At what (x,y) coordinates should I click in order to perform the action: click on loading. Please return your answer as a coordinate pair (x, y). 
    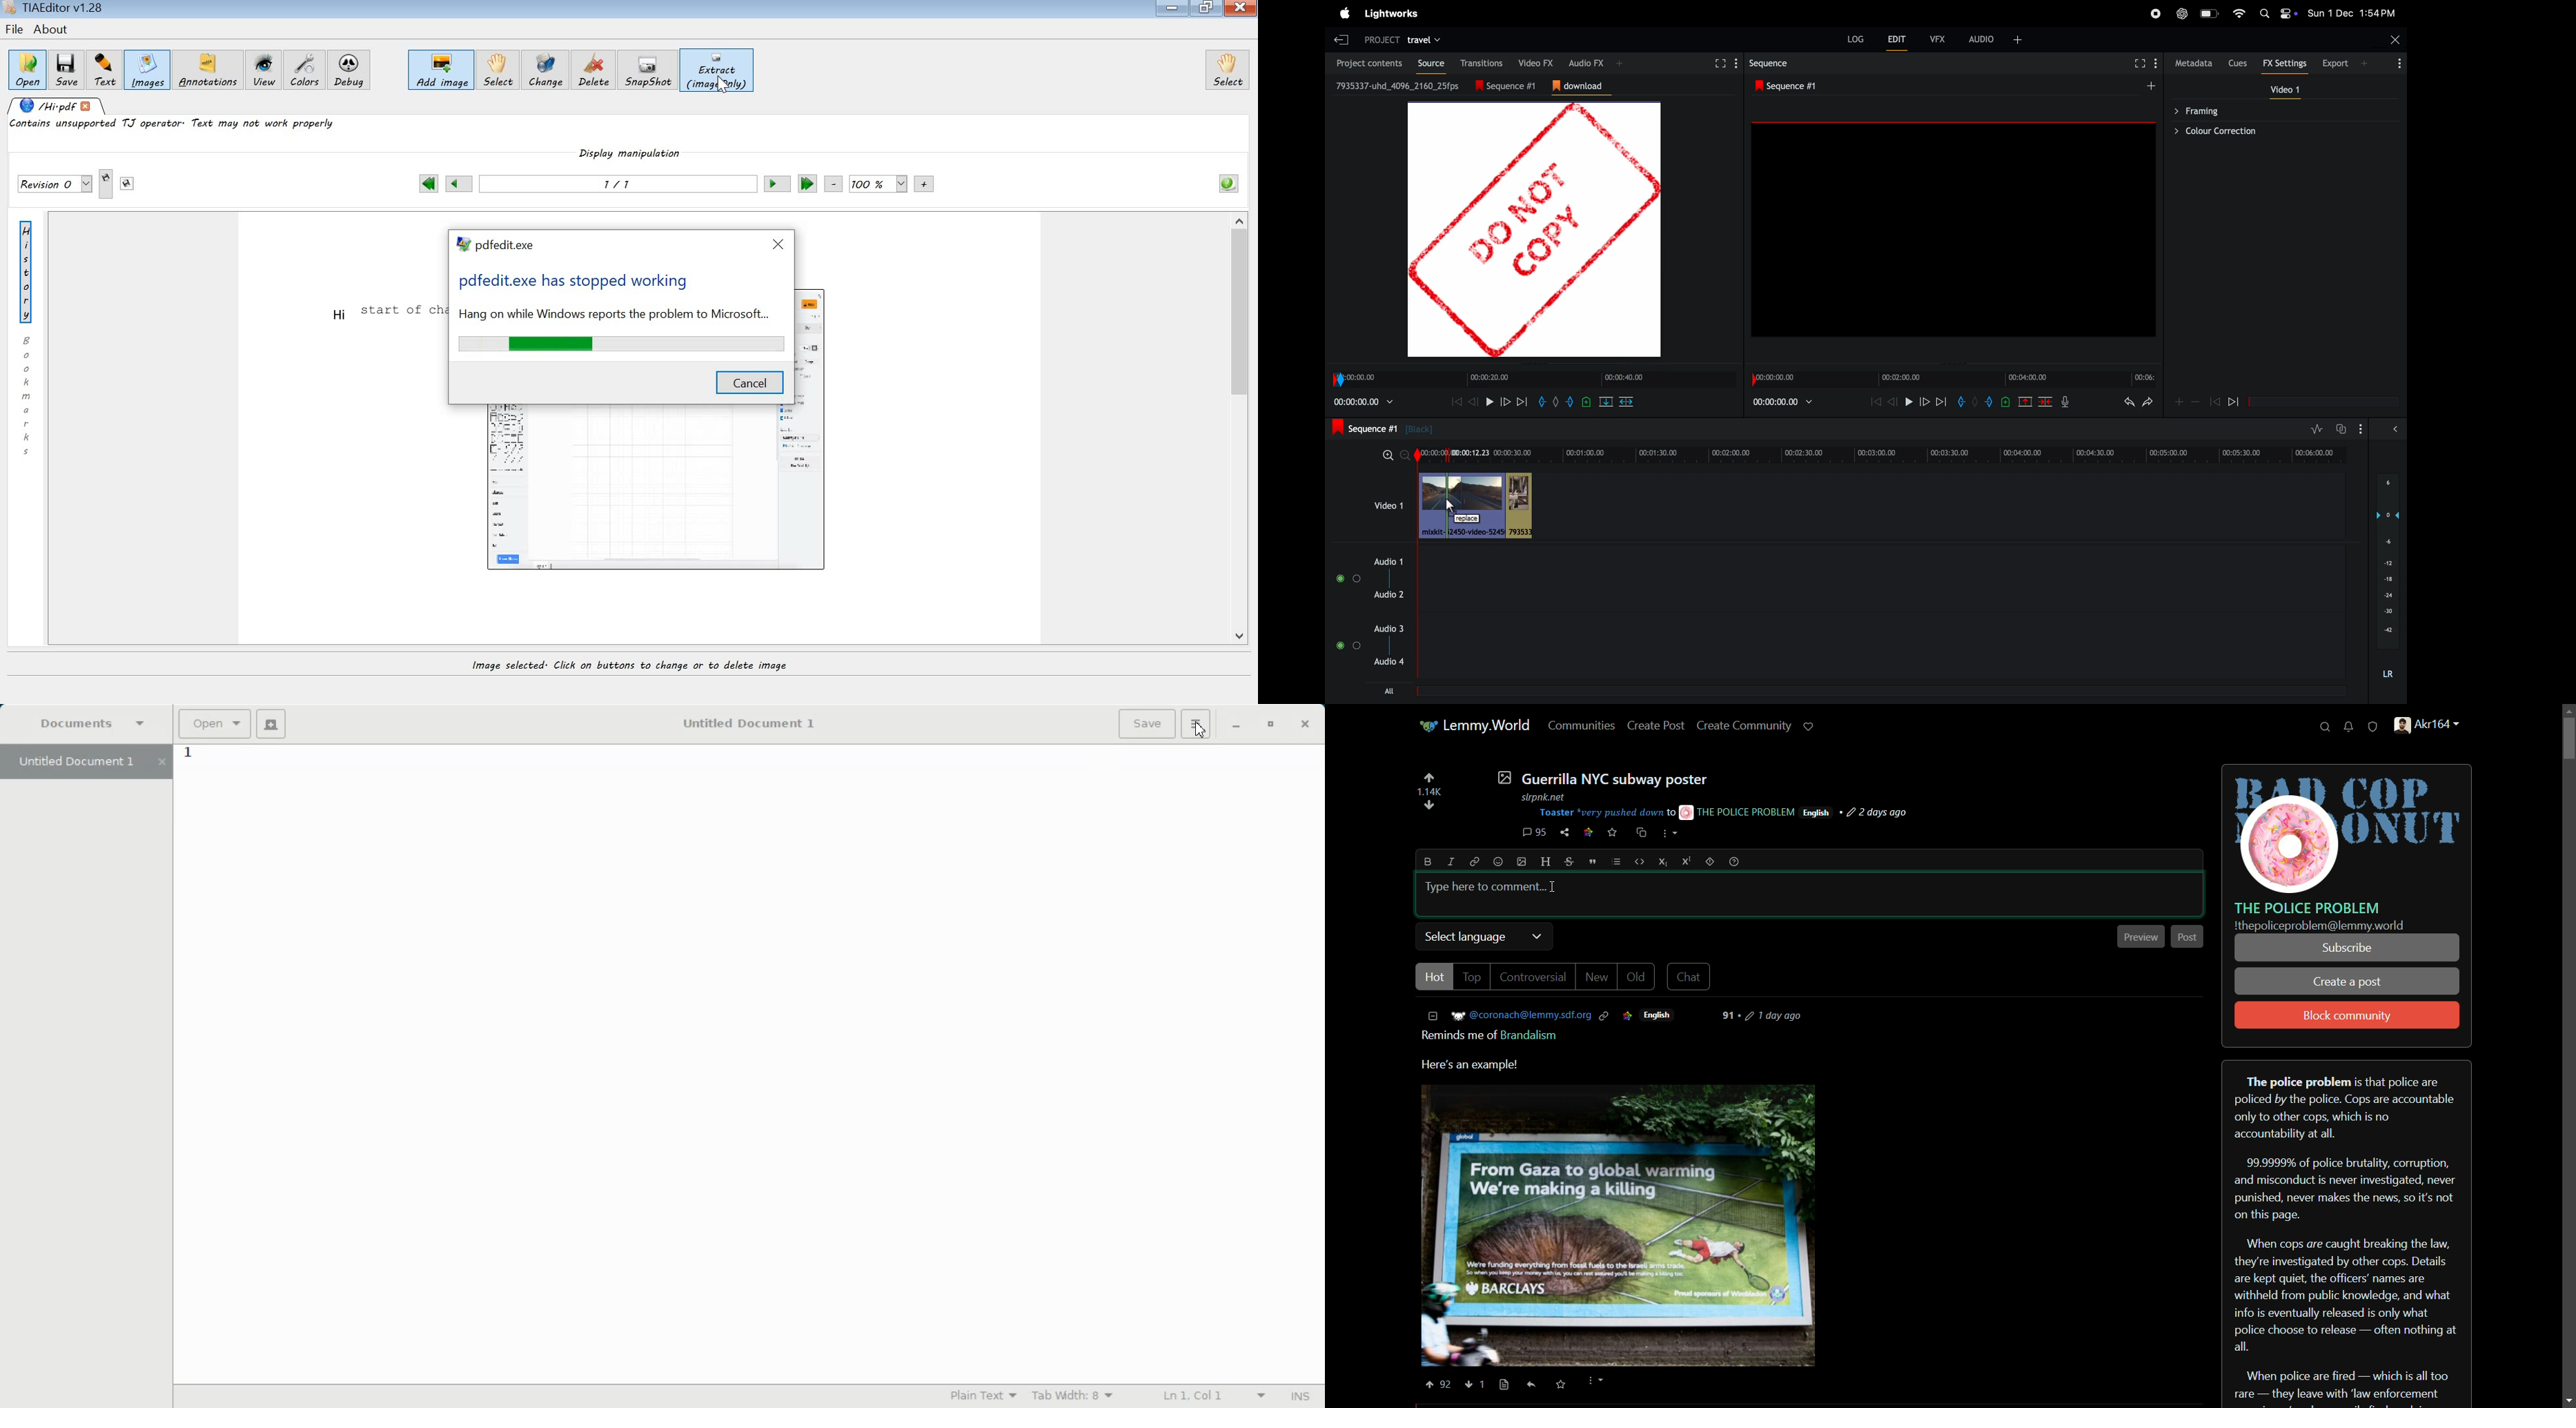
    Looking at the image, I should click on (625, 343).